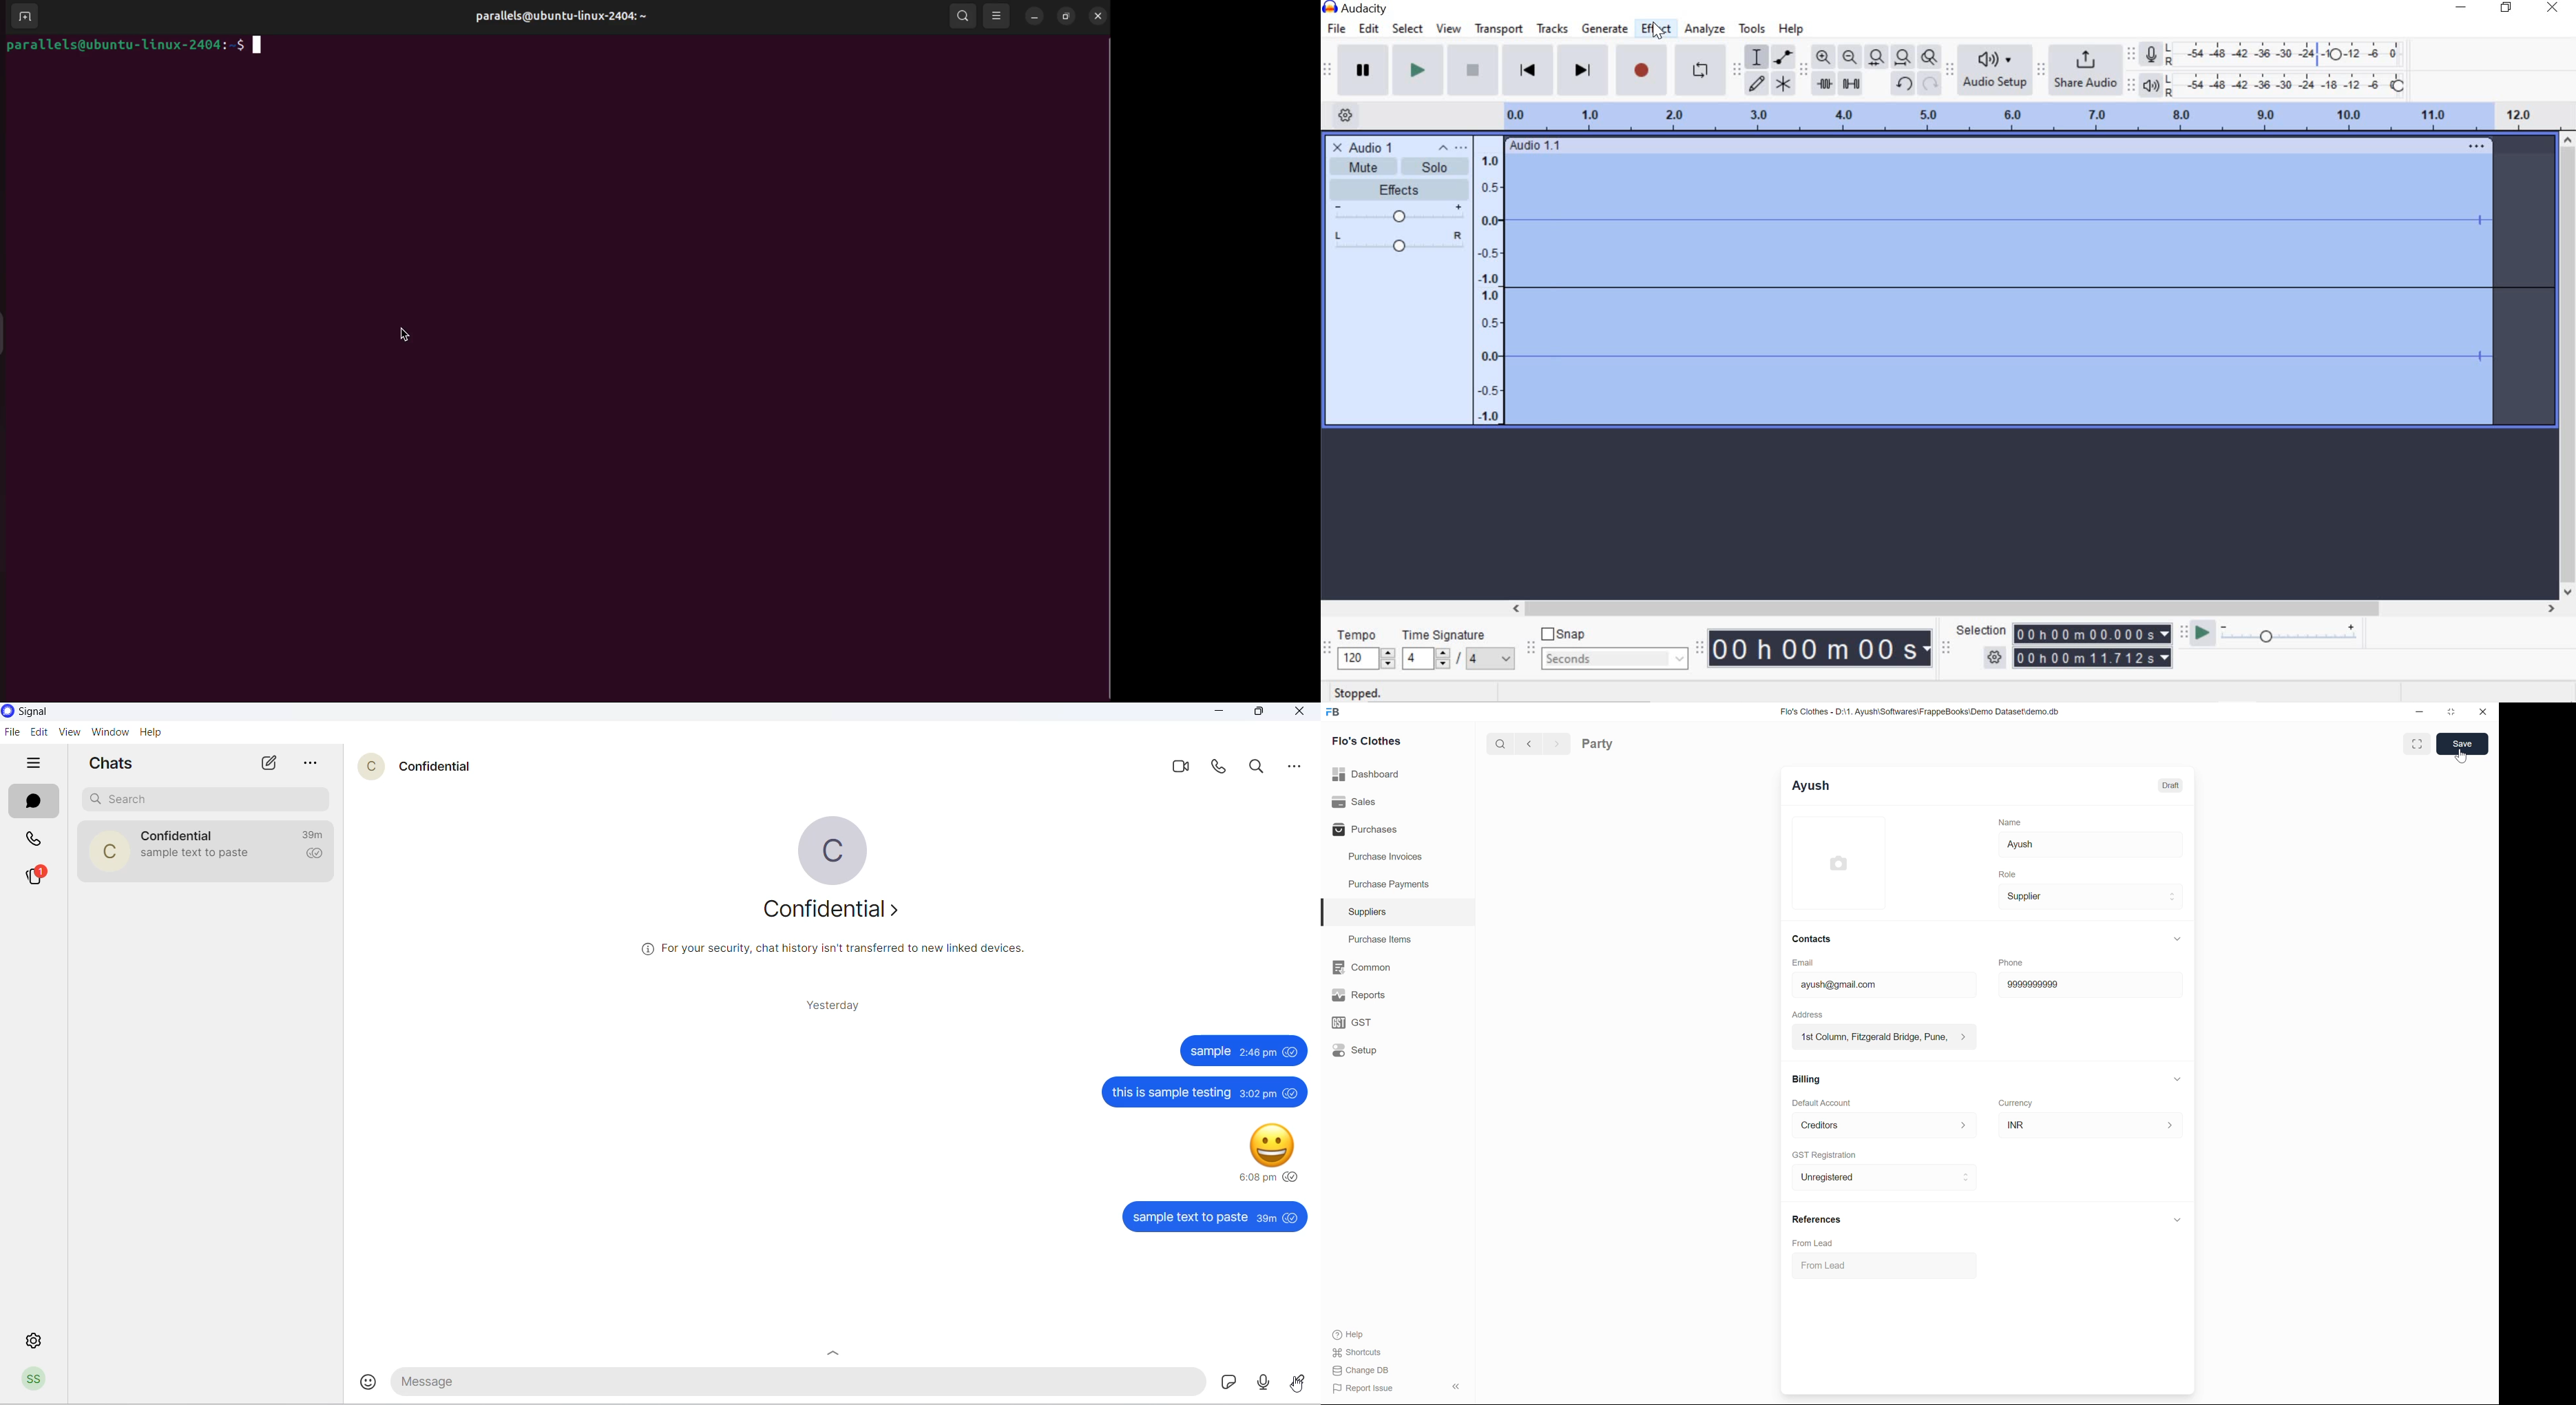 The image size is (2576, 1428). Describe the element at coordinates (441, 764) in the screenshot. I see `contact name` at that location.